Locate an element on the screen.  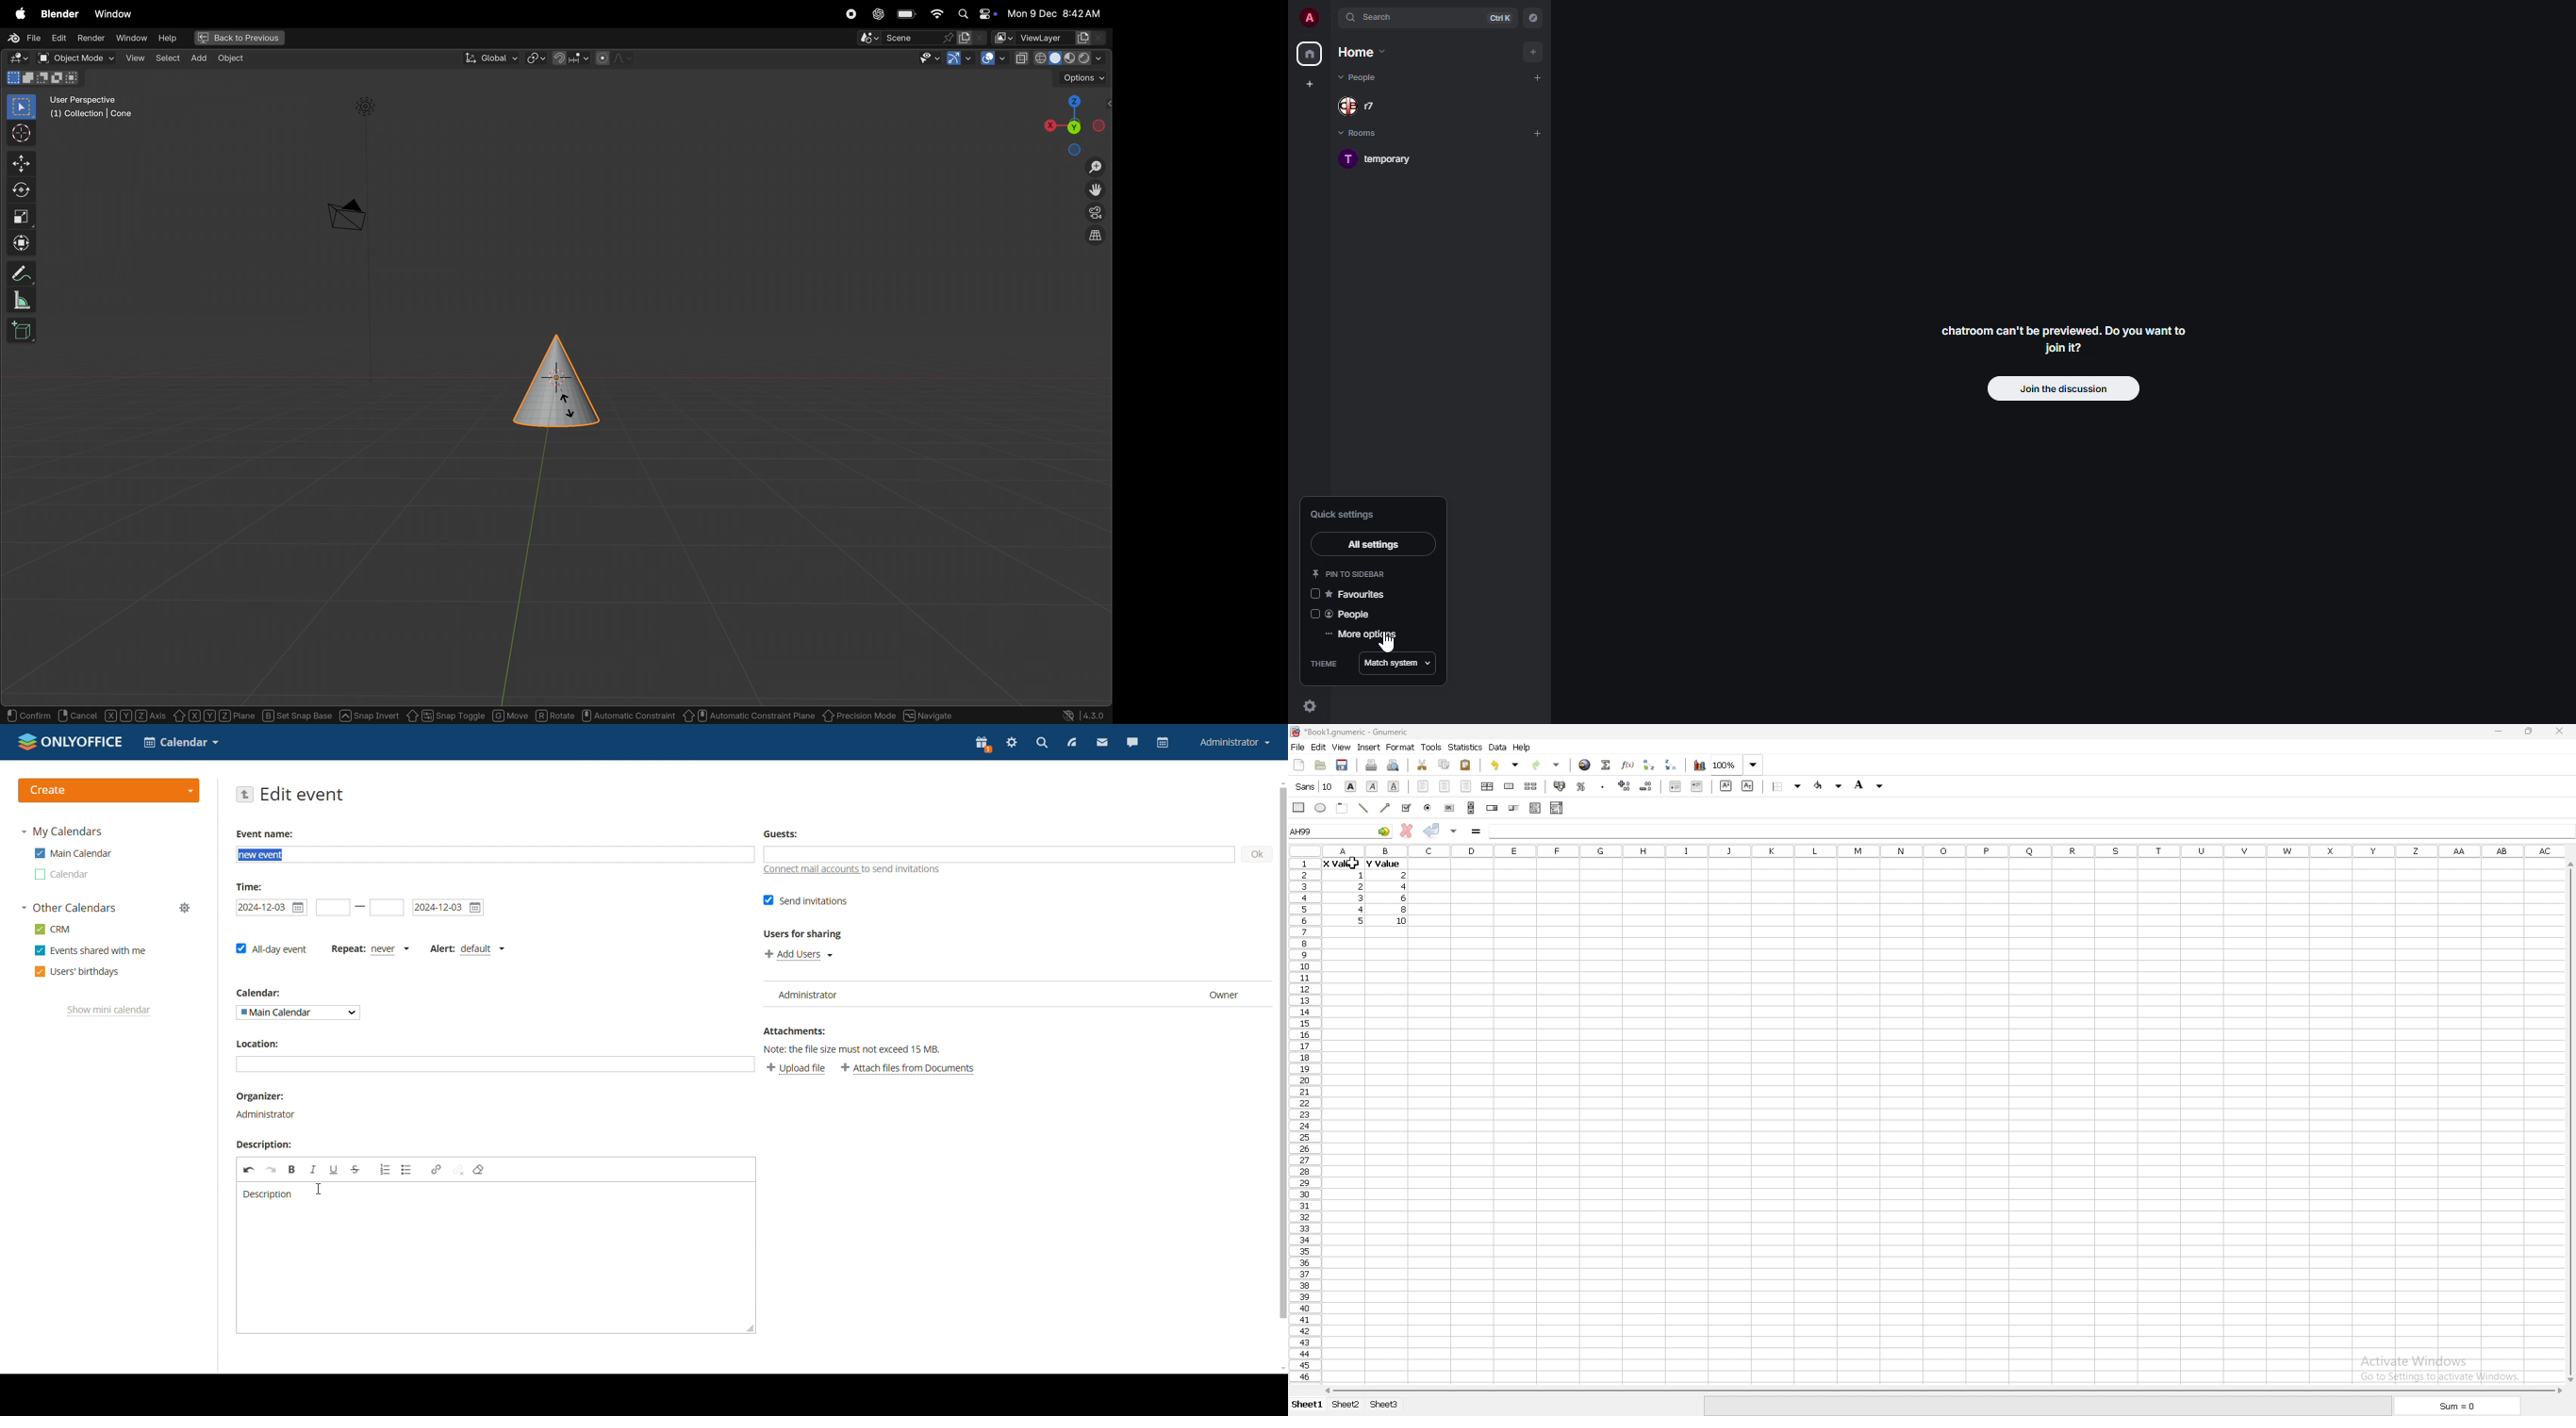
ctrl K is located at coordinates (1500, 18).